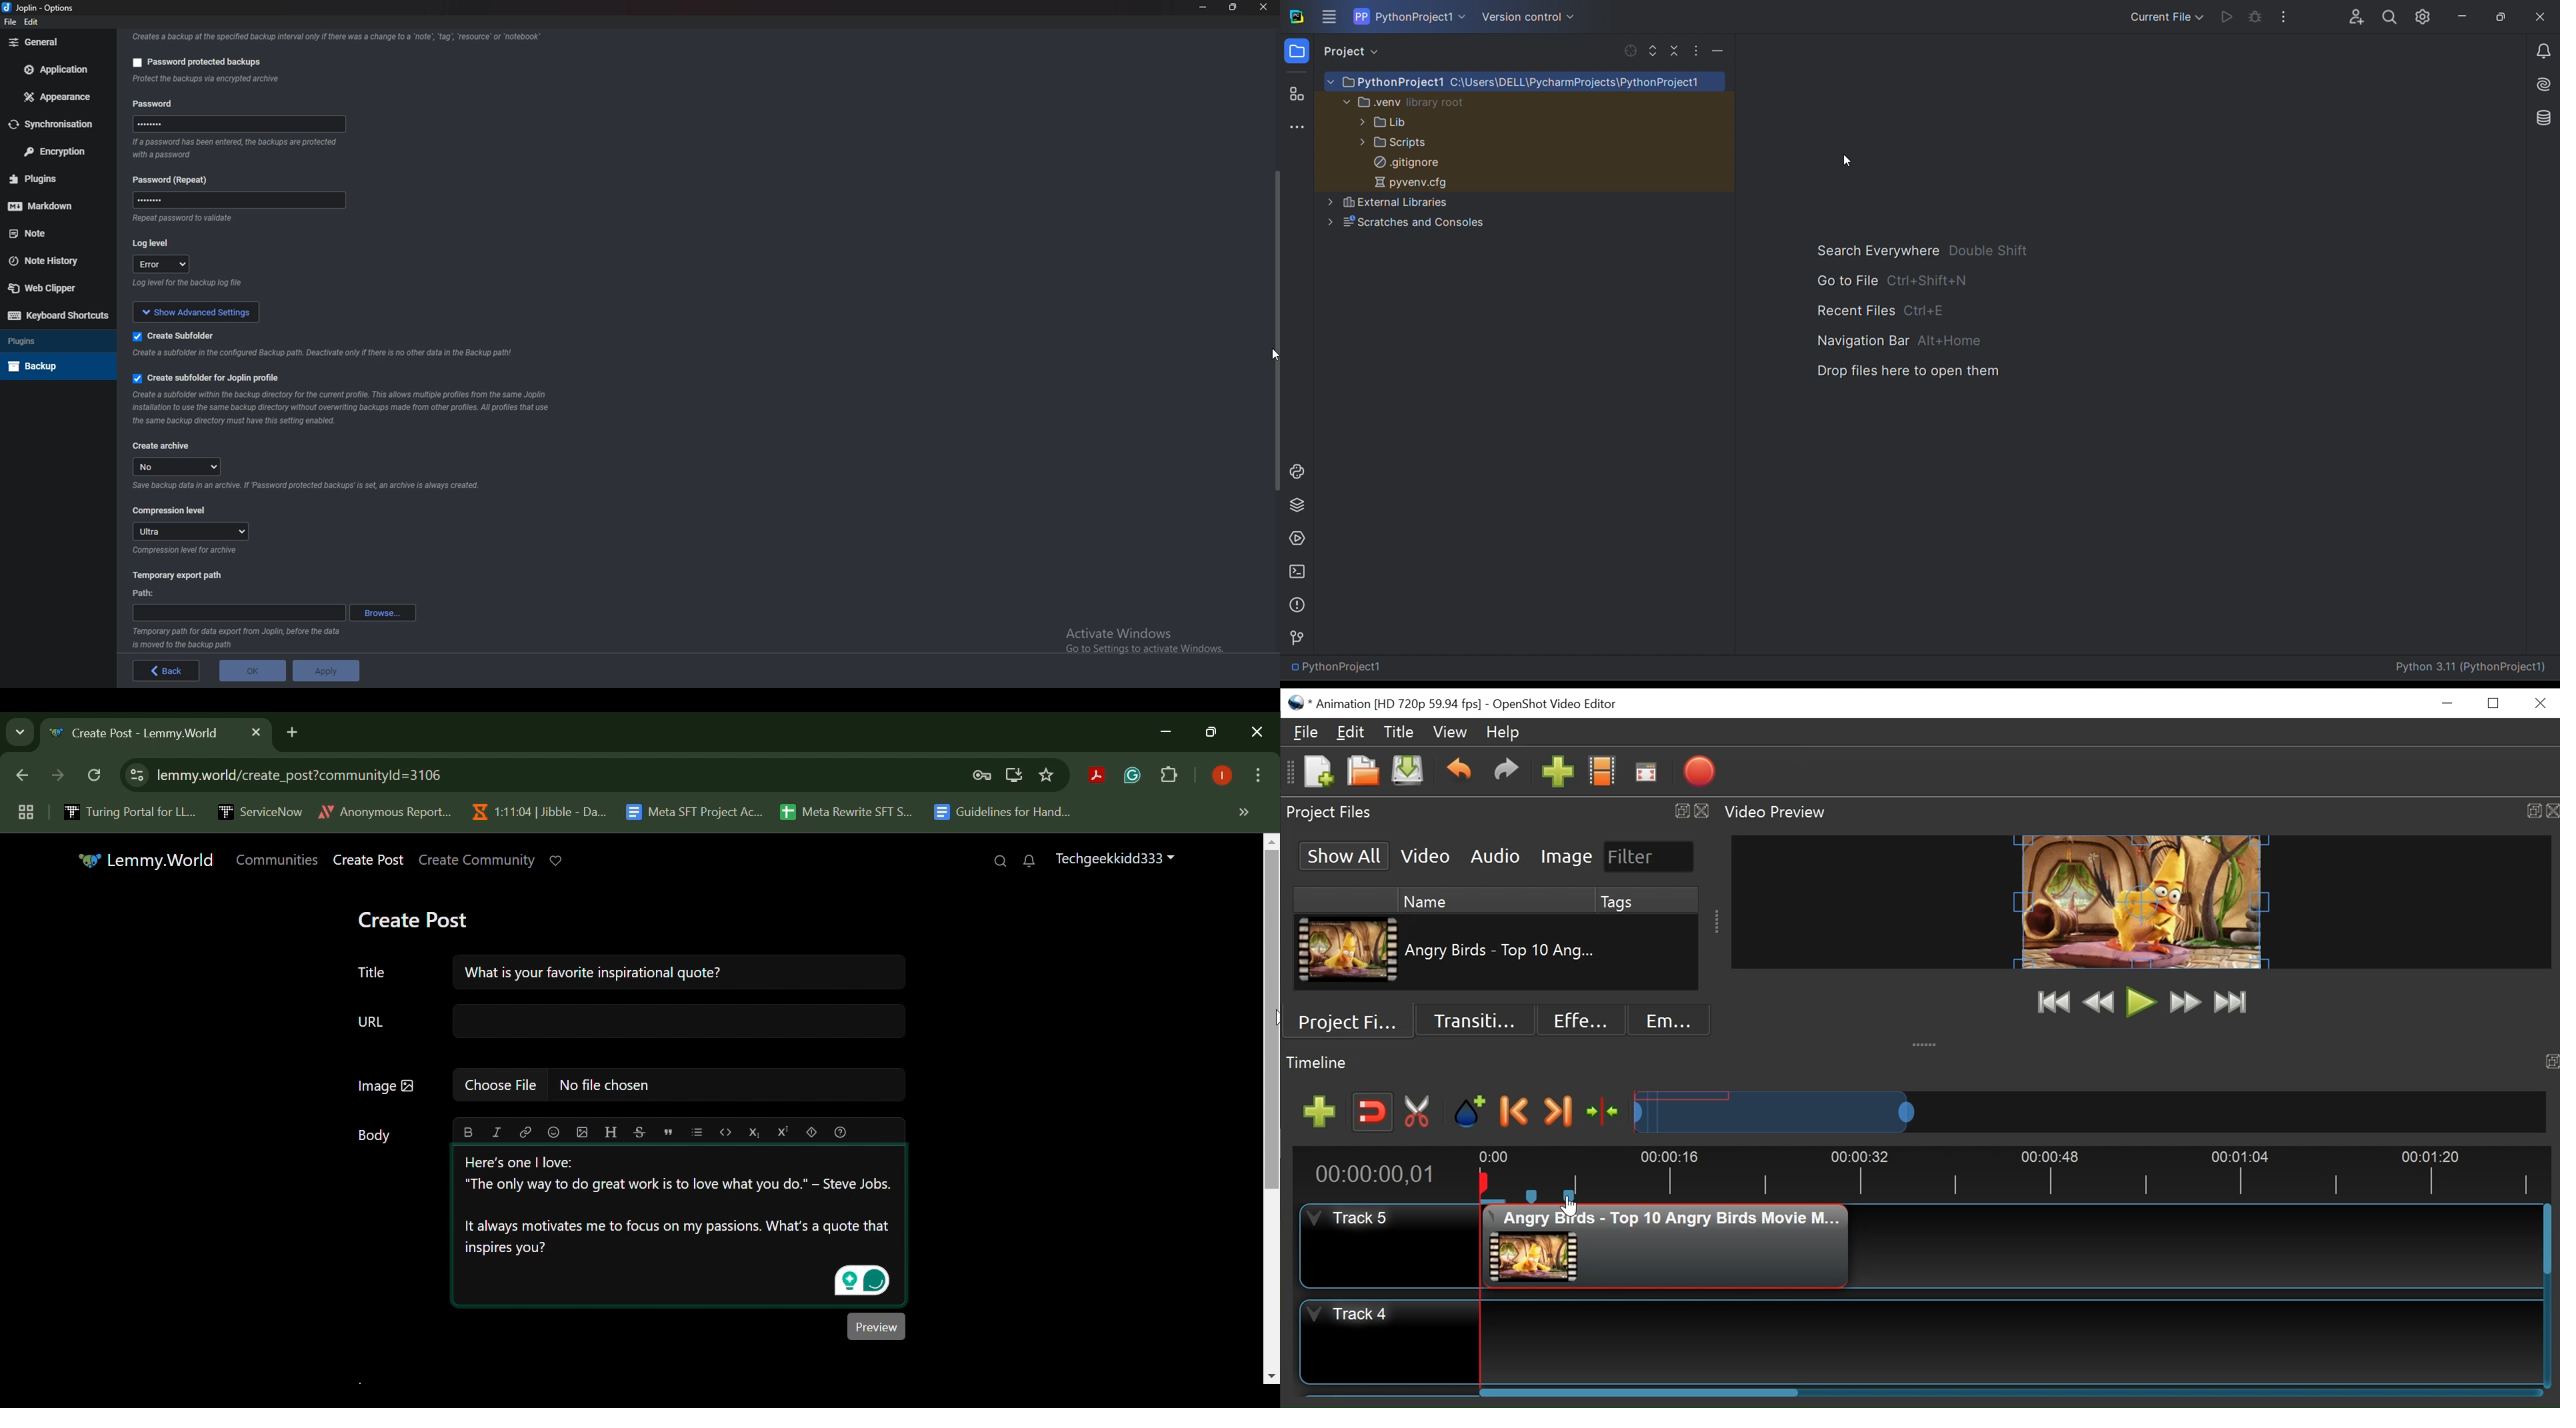  Describe the element at coordinates (2351, 16) in the screenshot. I see `add user` at that location.